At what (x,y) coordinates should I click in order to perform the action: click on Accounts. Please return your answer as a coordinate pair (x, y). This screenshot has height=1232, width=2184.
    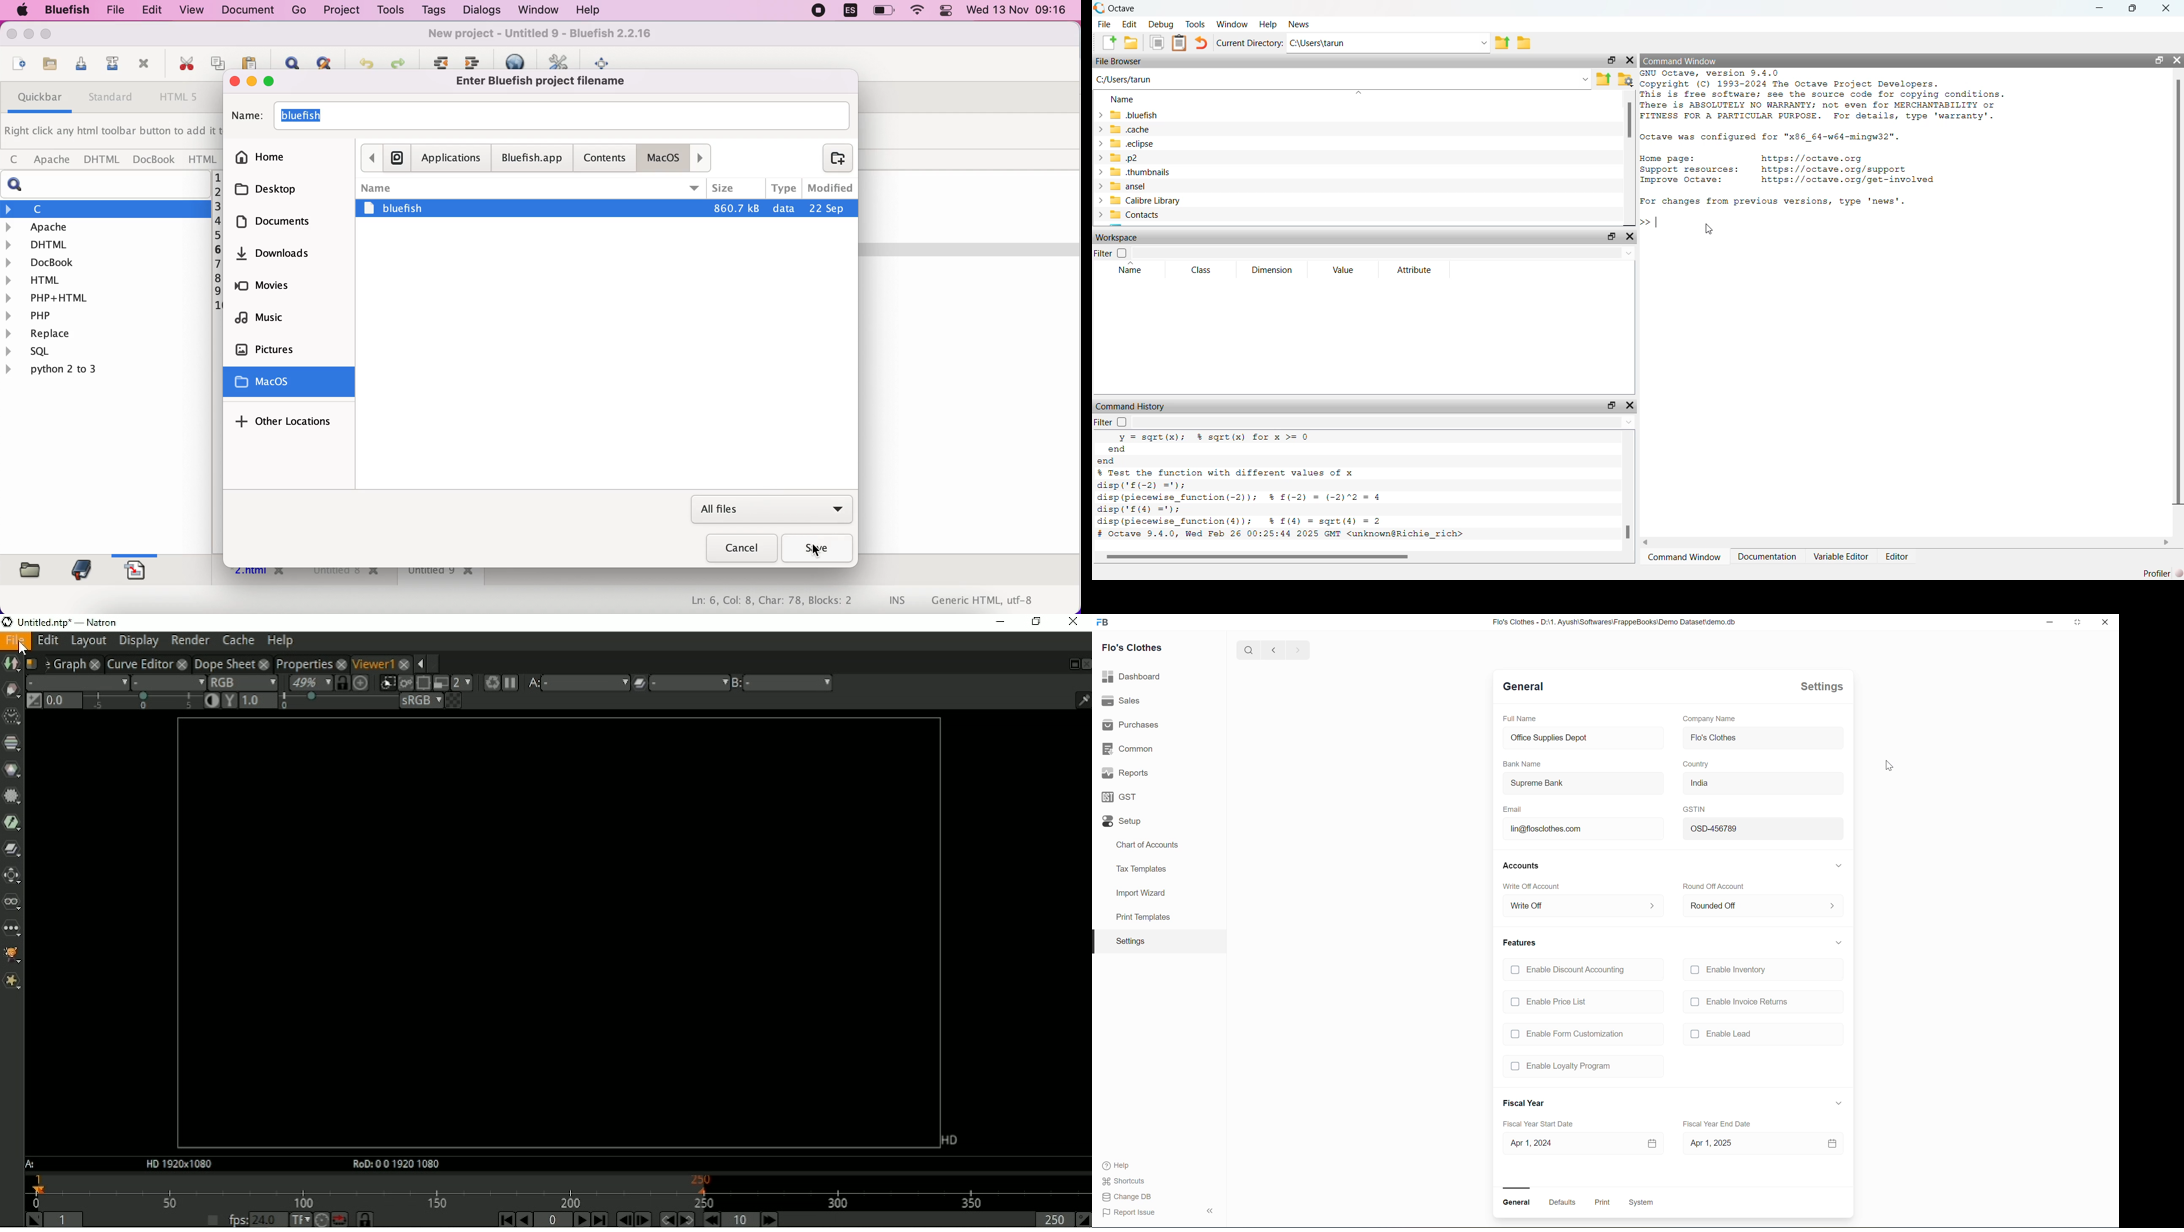
    Looking at the image, I should click on (1522, 866).